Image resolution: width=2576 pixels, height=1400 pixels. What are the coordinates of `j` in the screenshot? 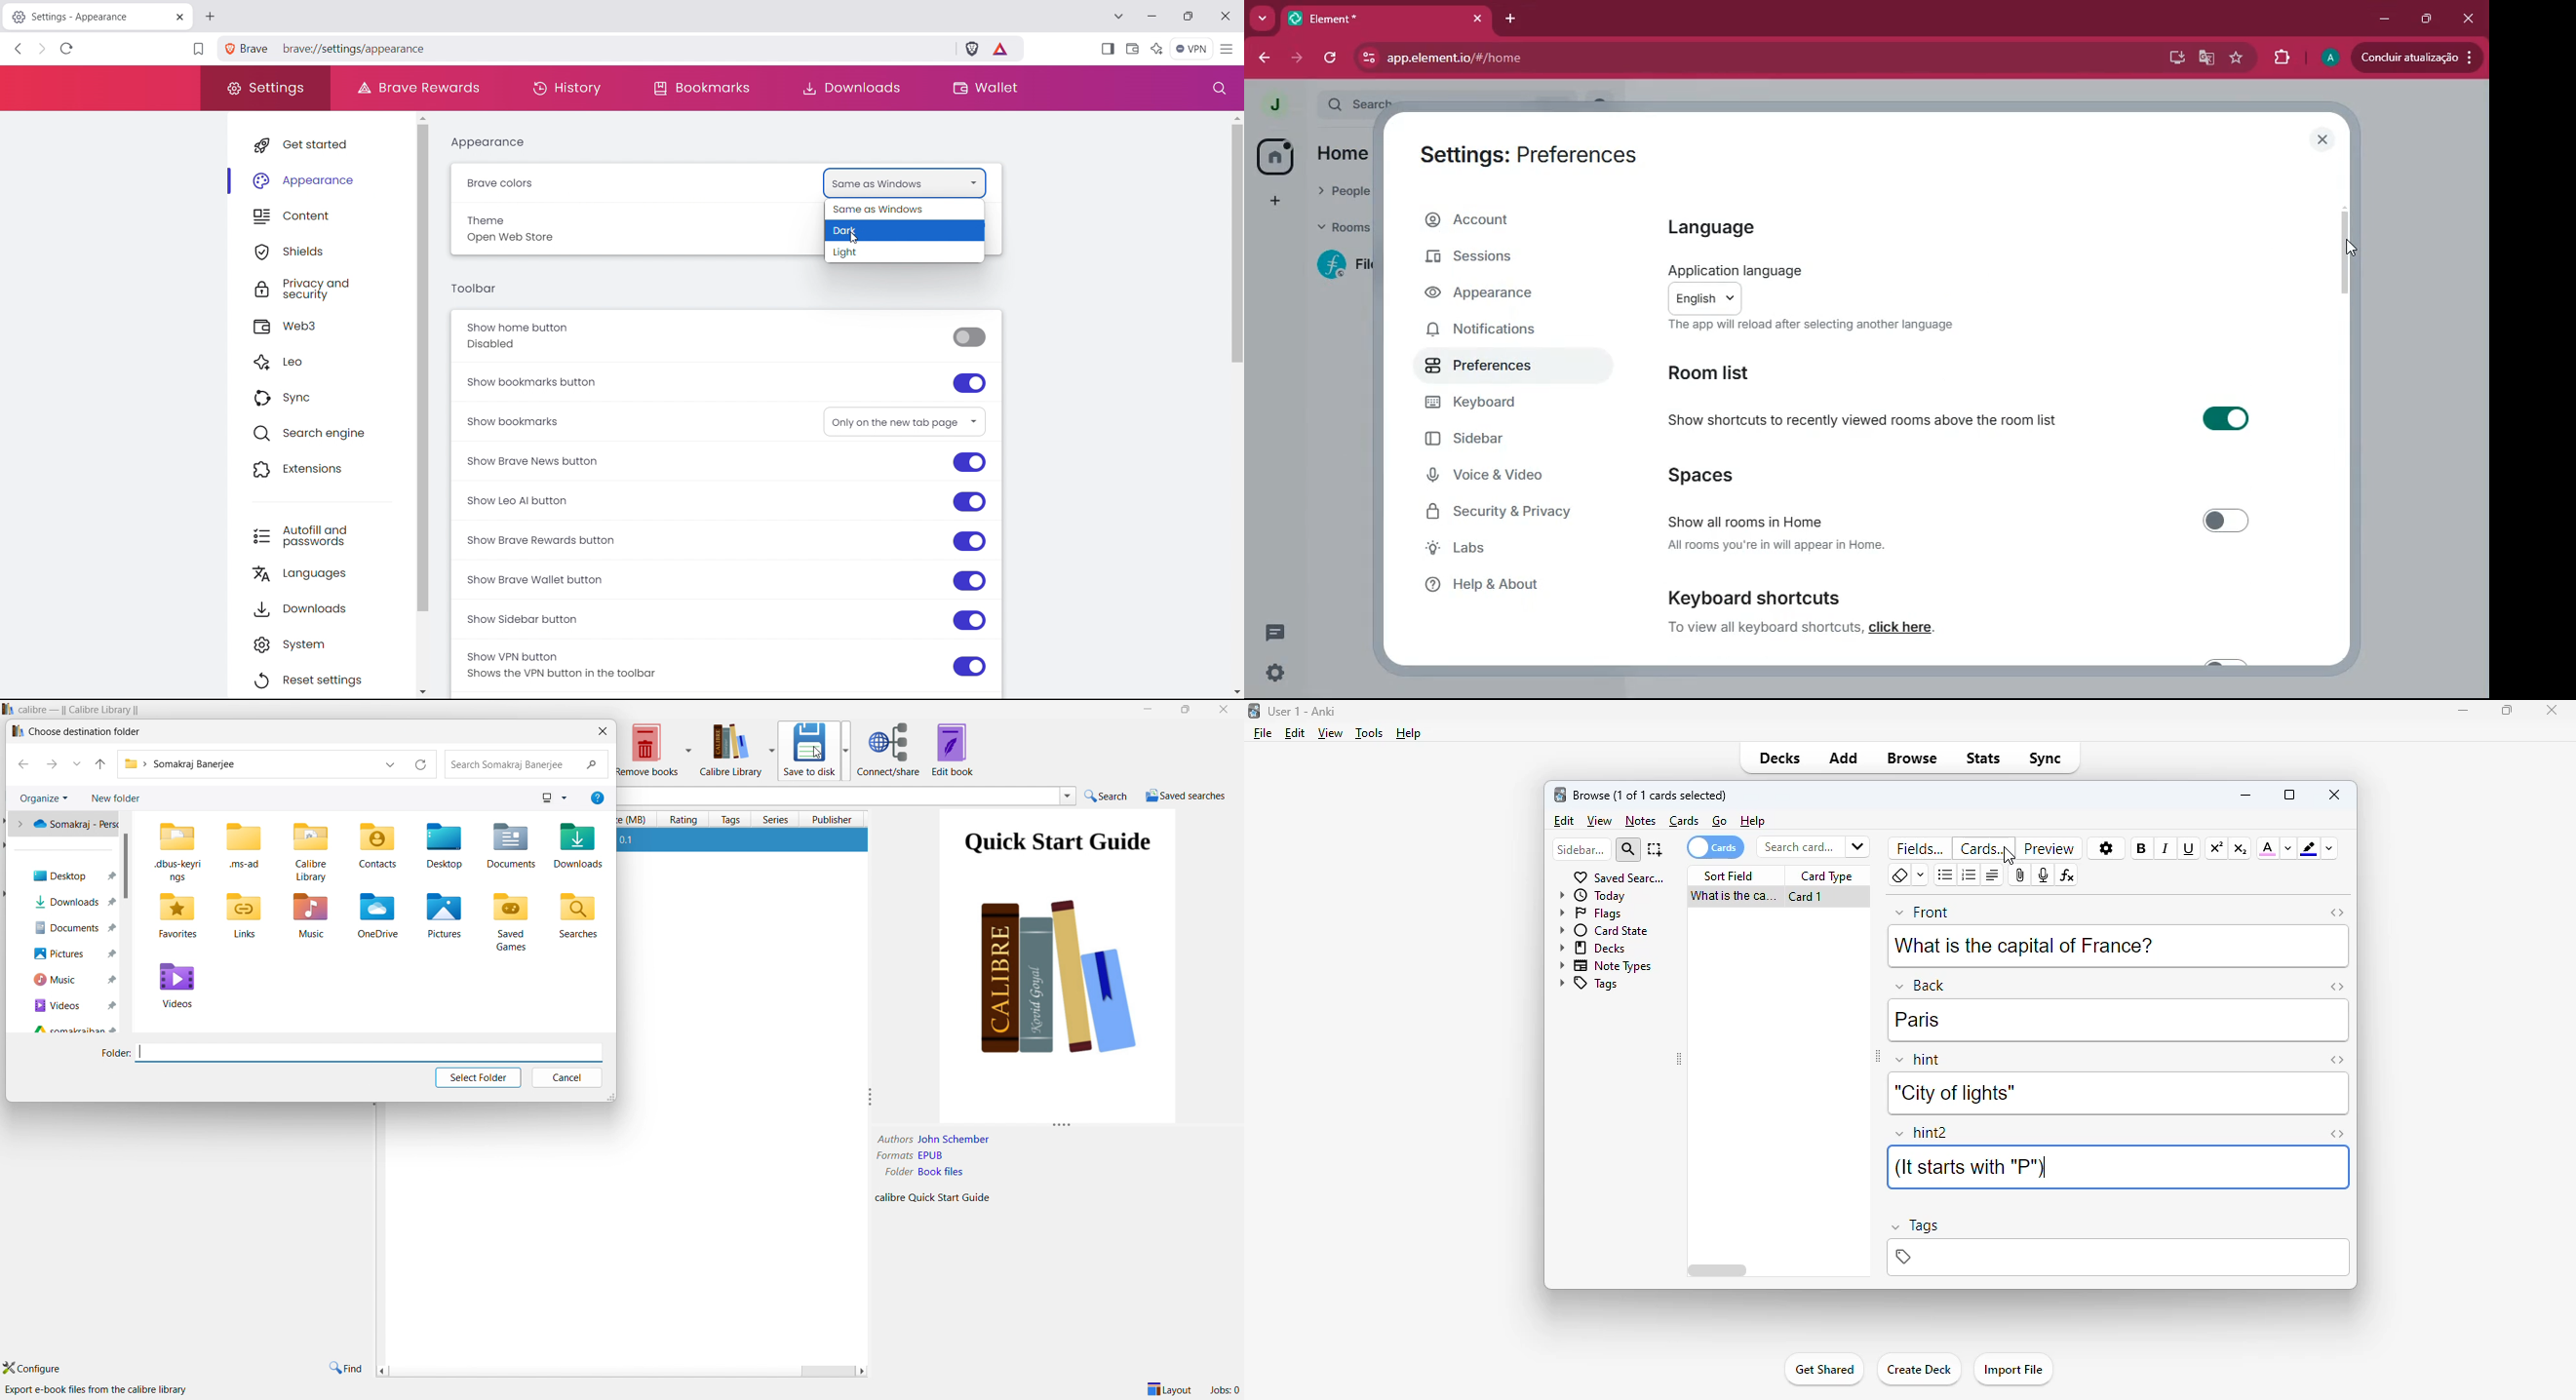 It's located at (1271, 107).